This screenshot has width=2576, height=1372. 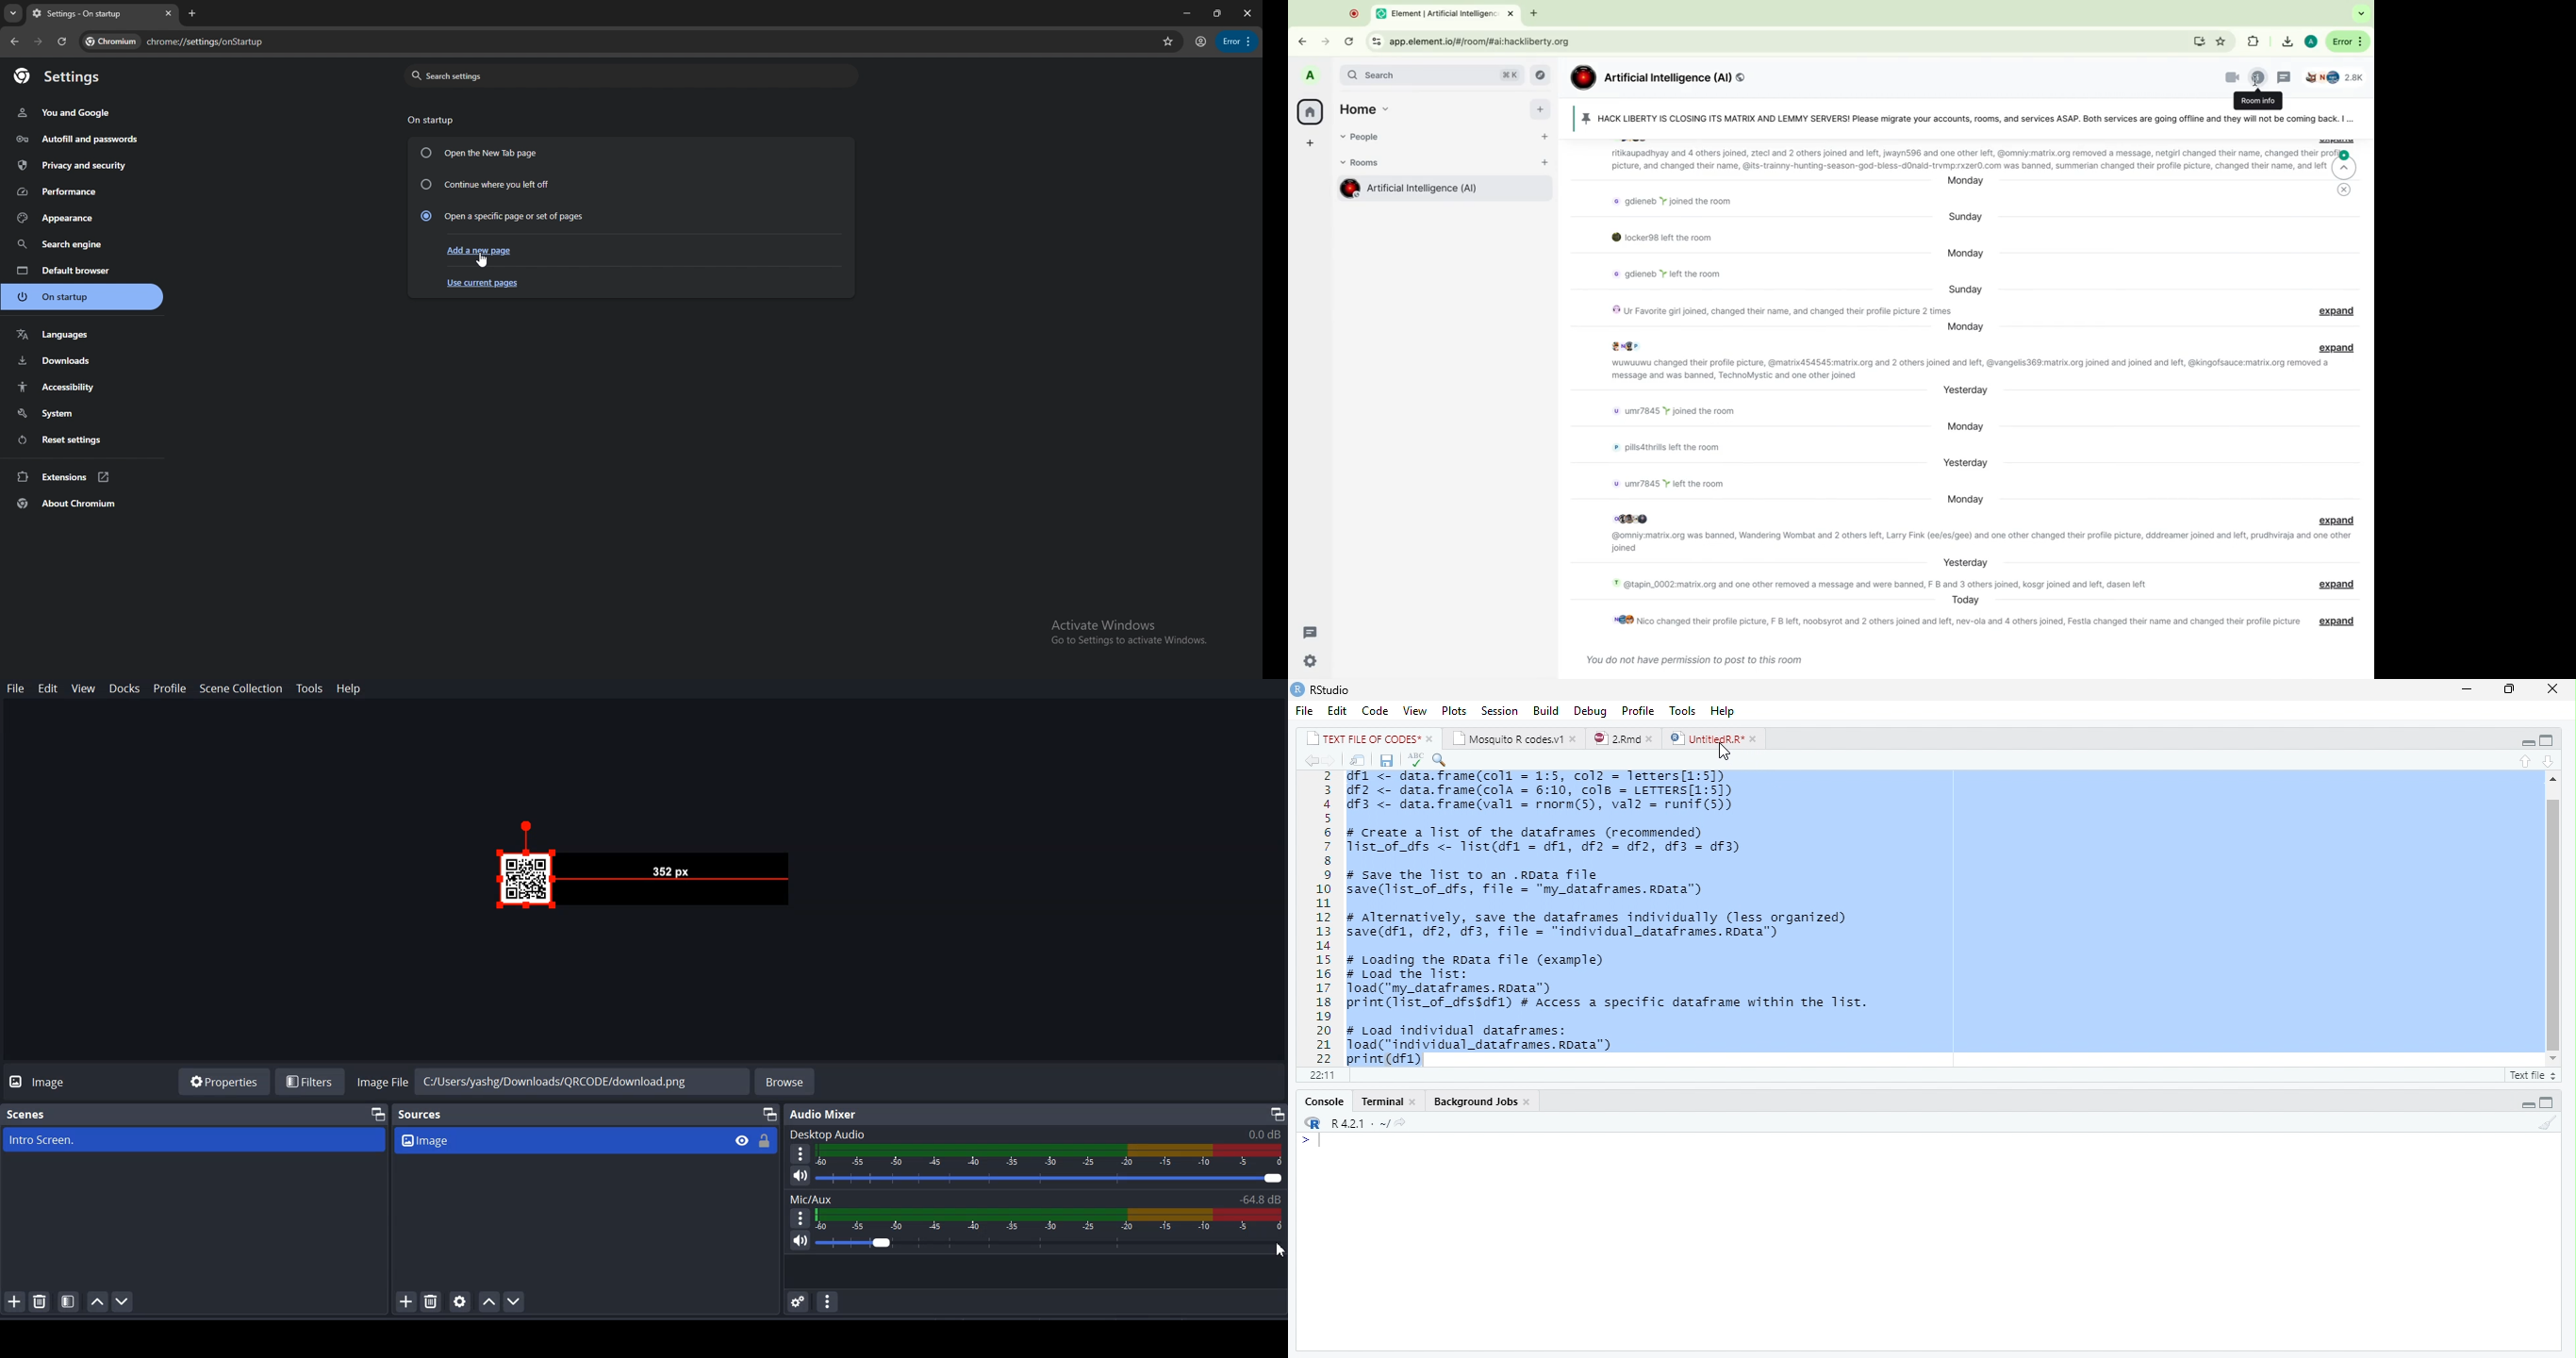 I want to click on day, so click(x=1968, y=253).